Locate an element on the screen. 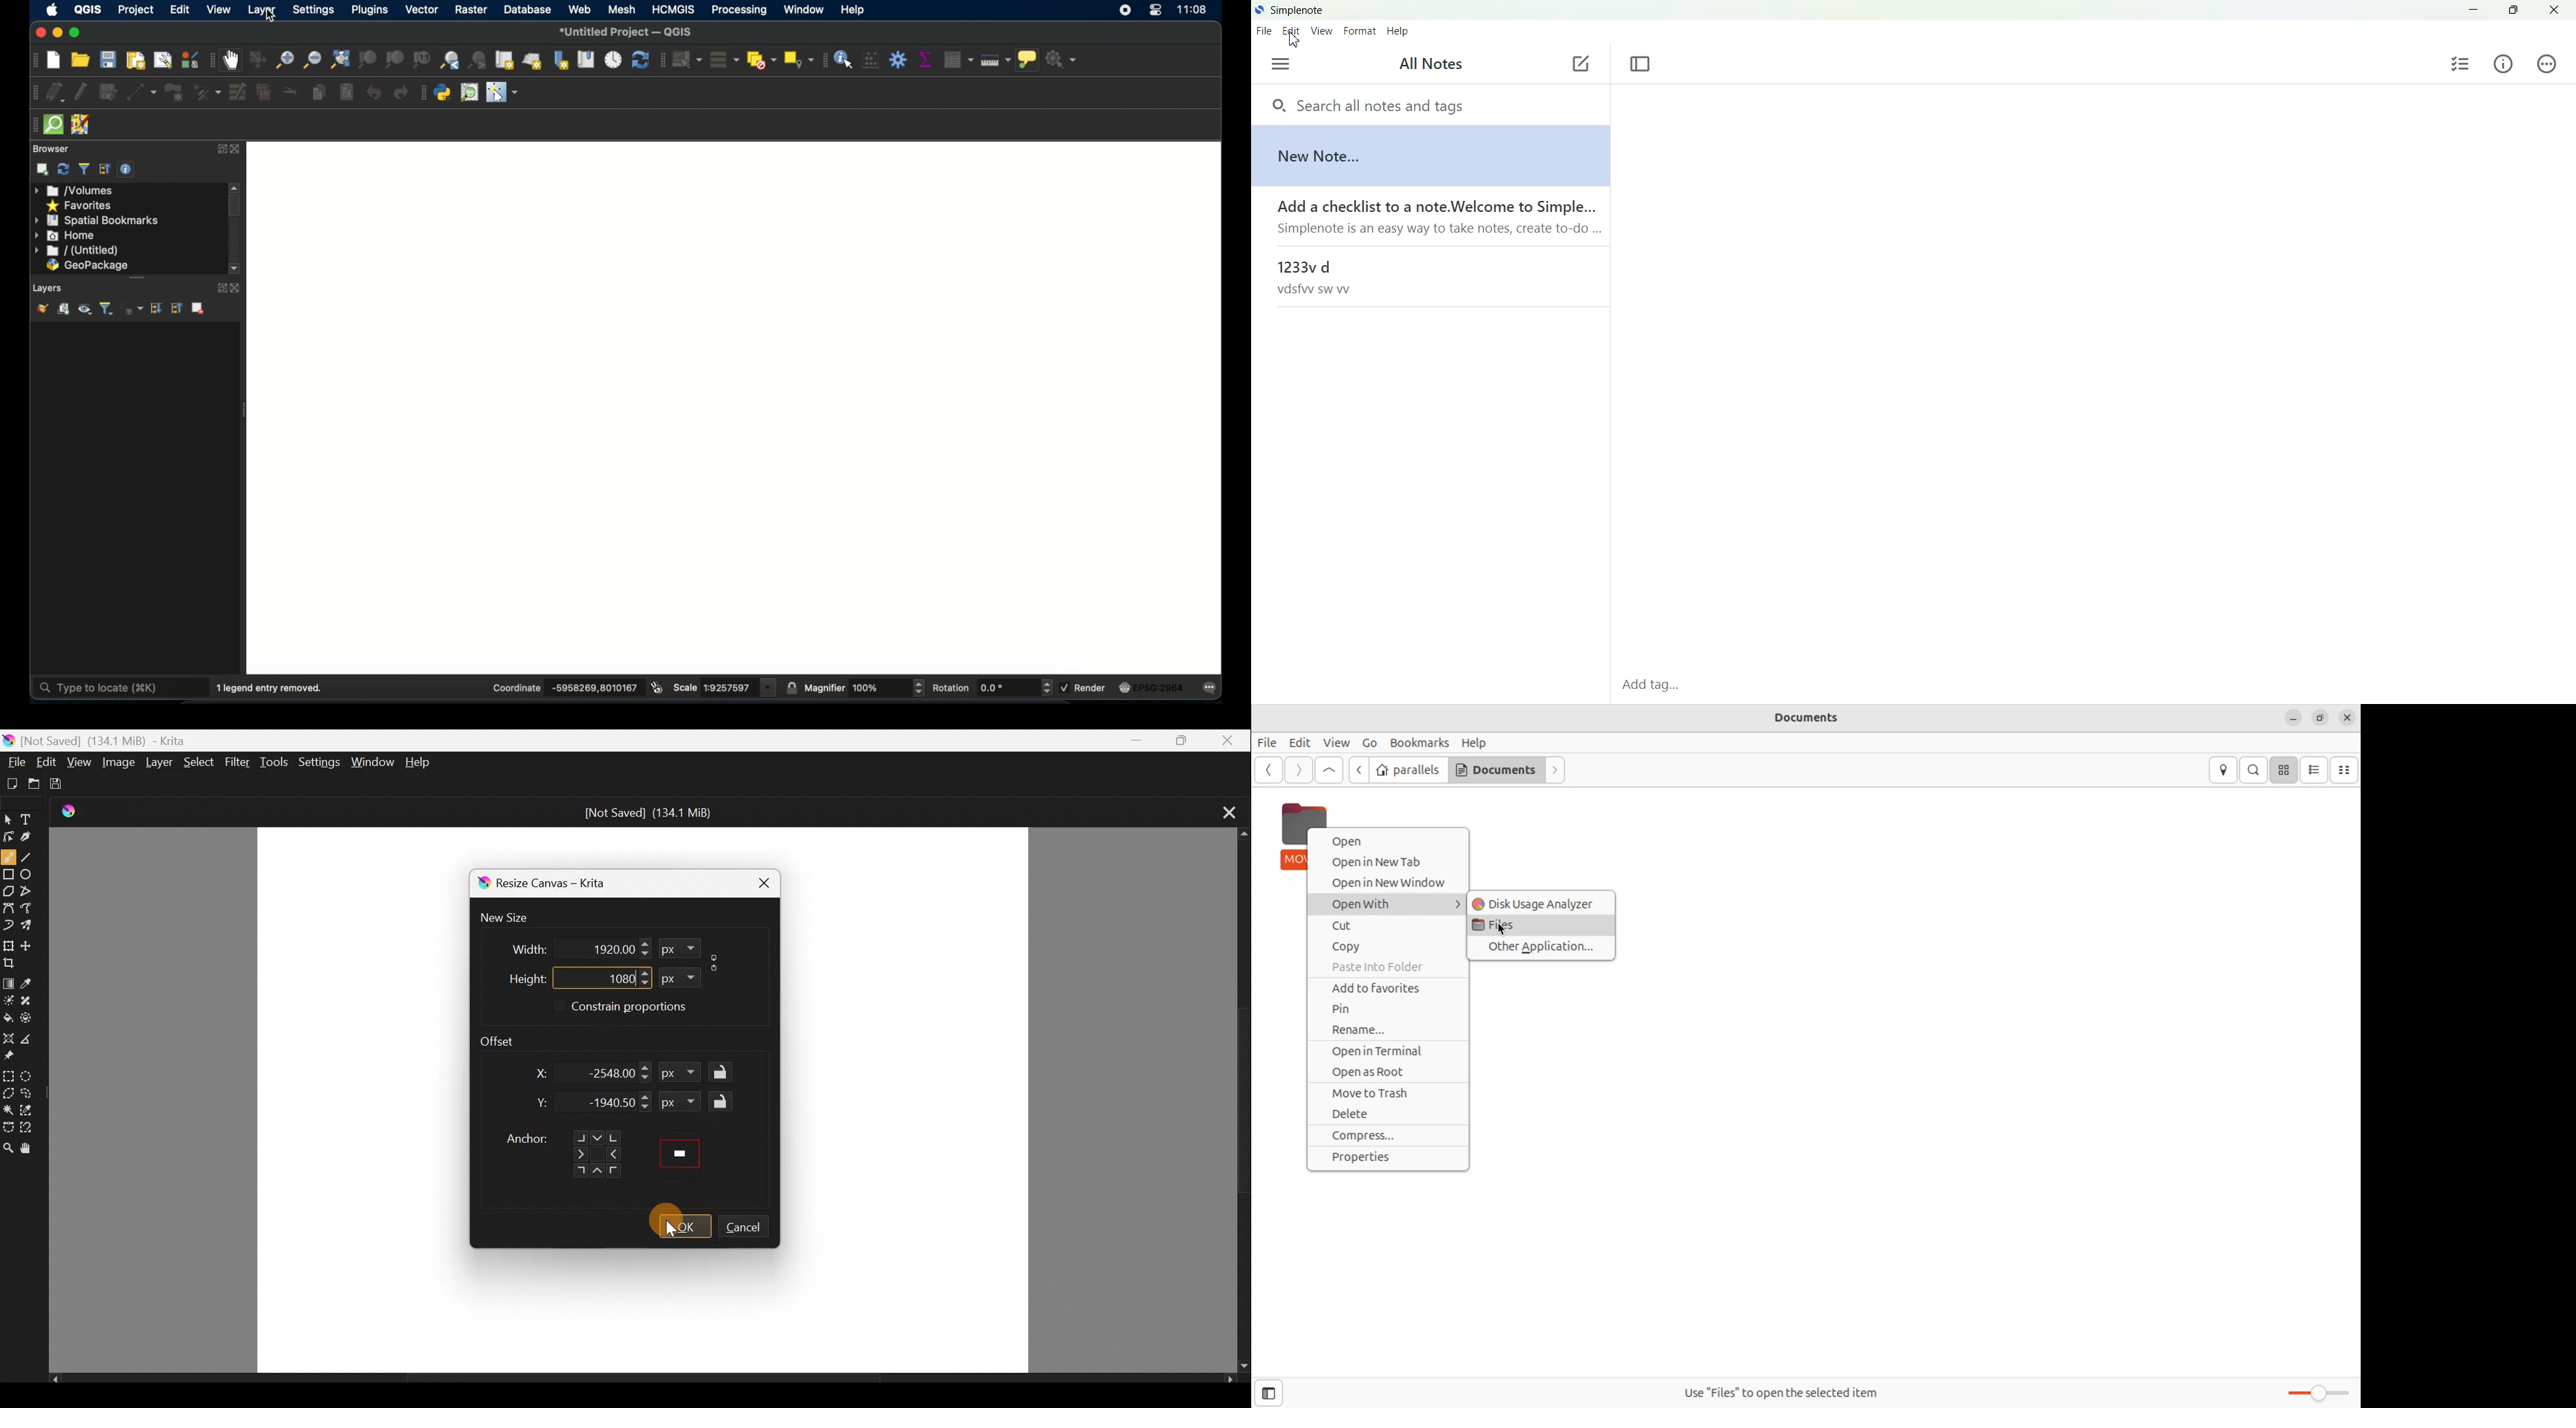  Fill a contiguous area of colour with colour/fill a selection is located at coordinates (8, 1016).